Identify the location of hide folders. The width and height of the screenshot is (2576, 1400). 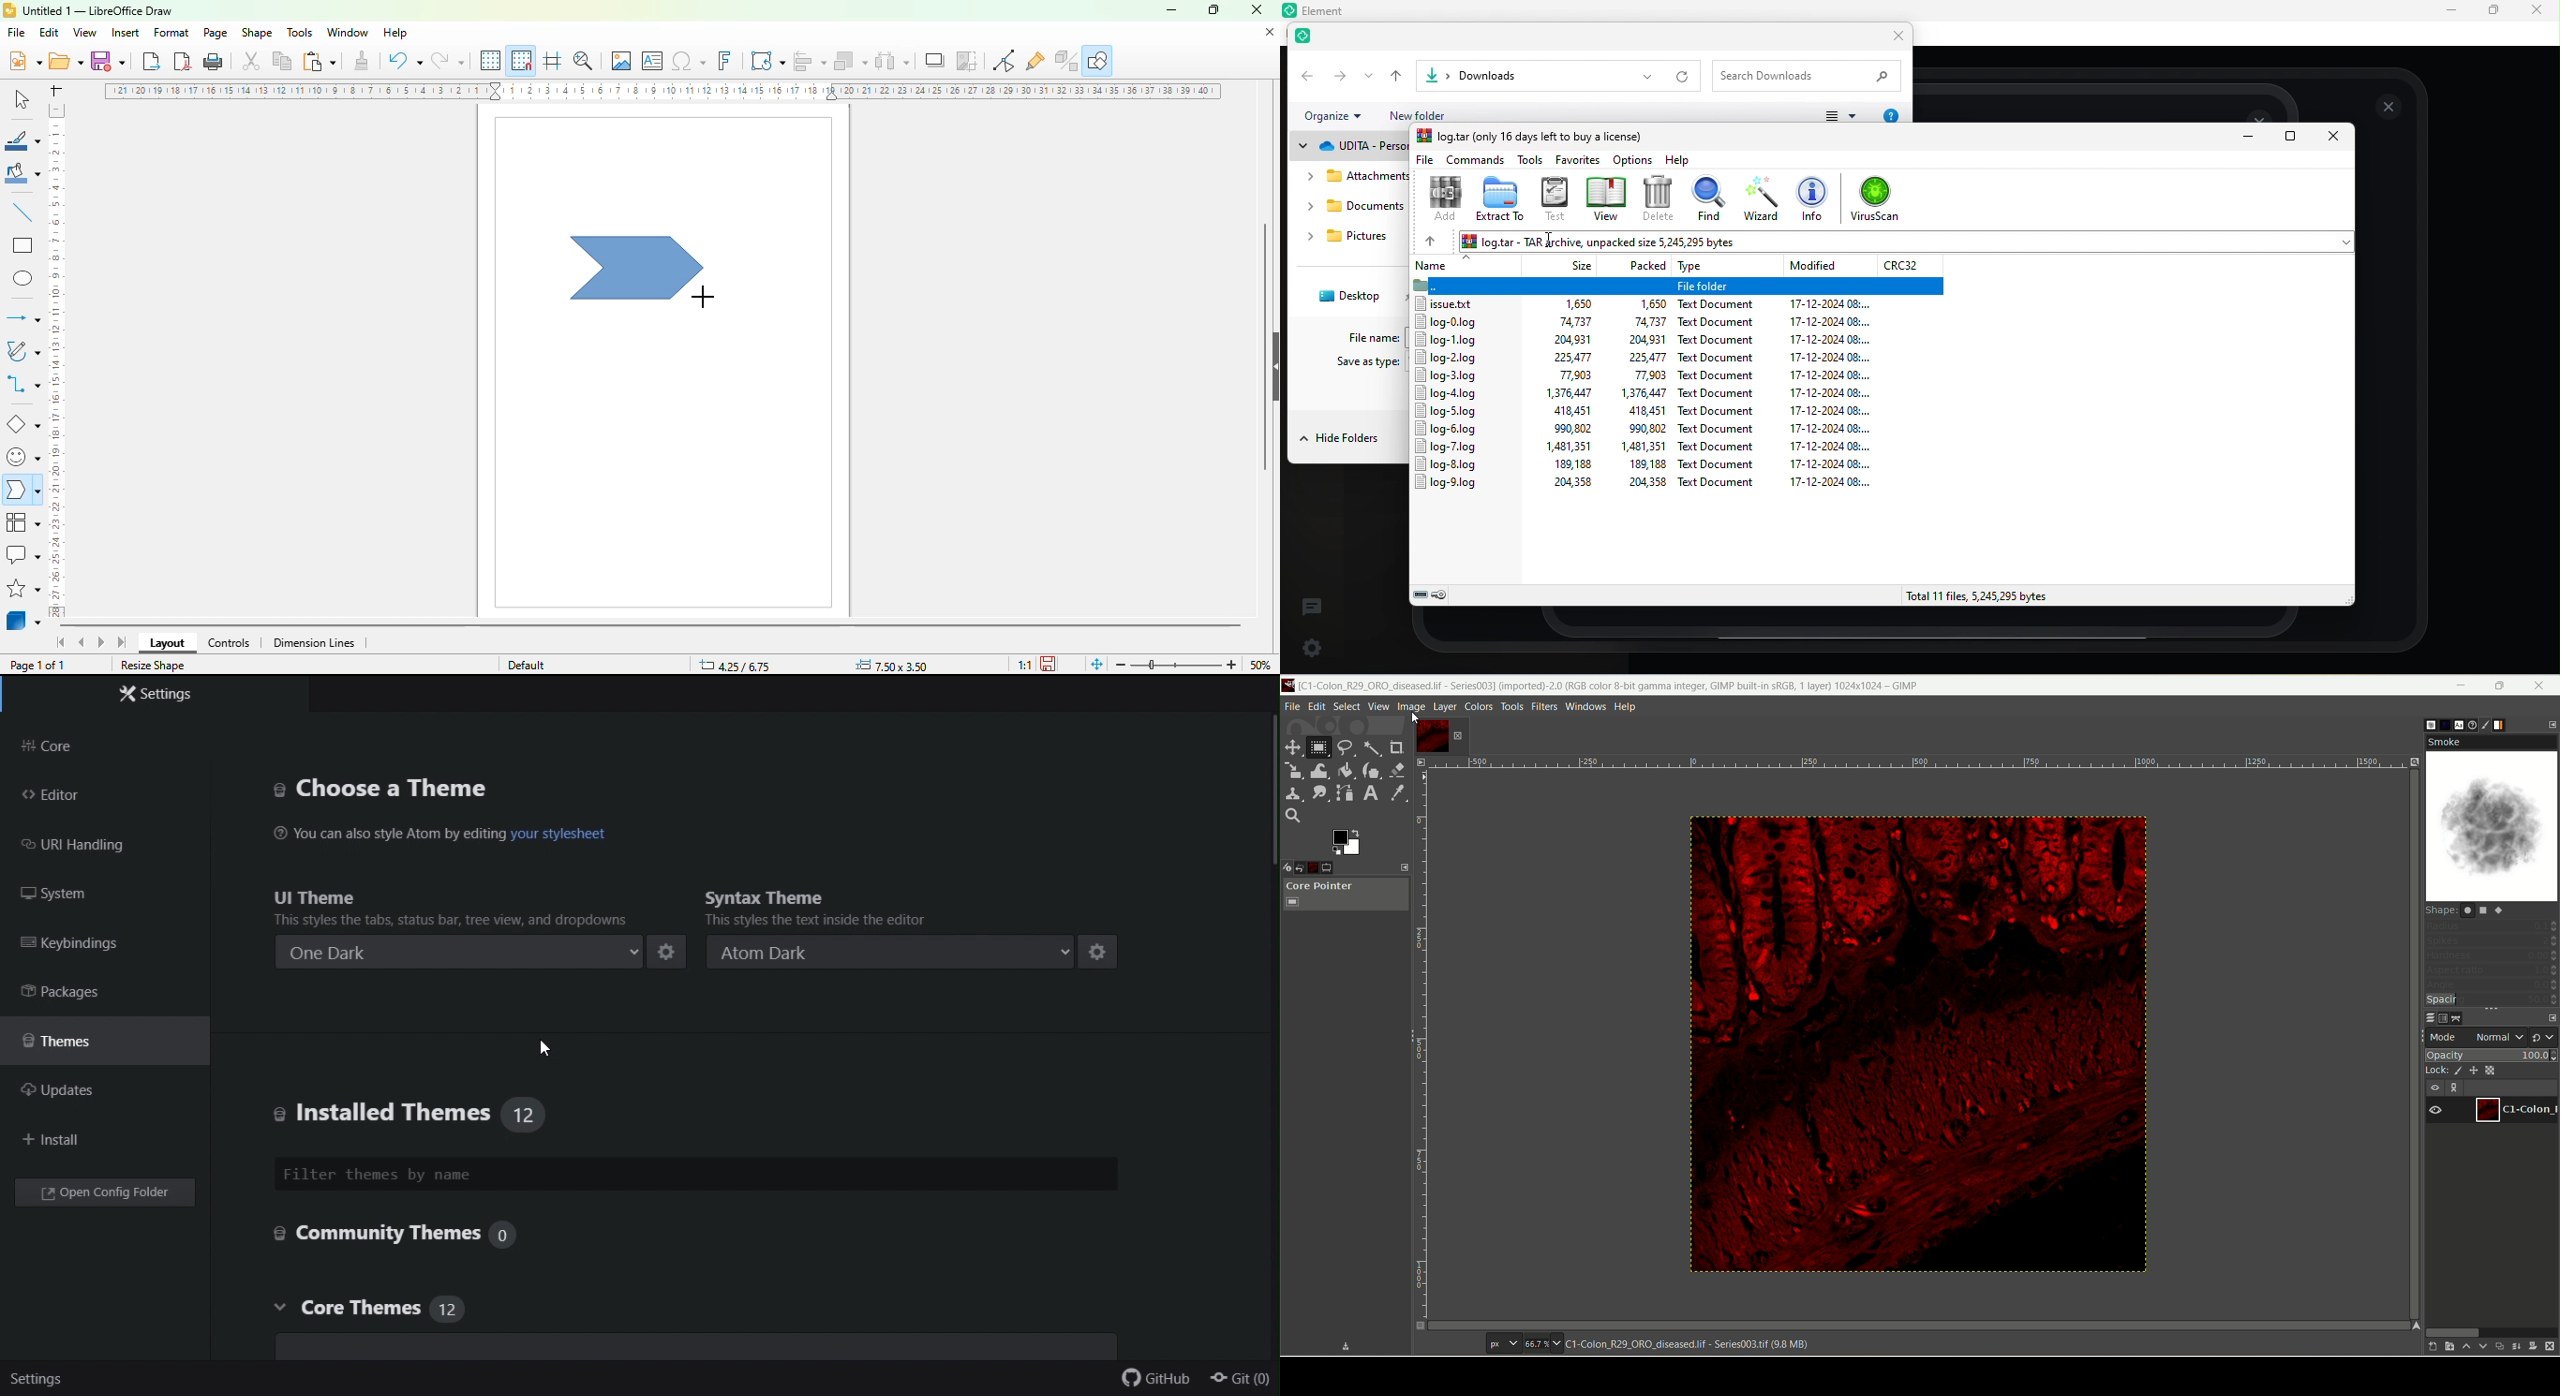
(1341, 440).